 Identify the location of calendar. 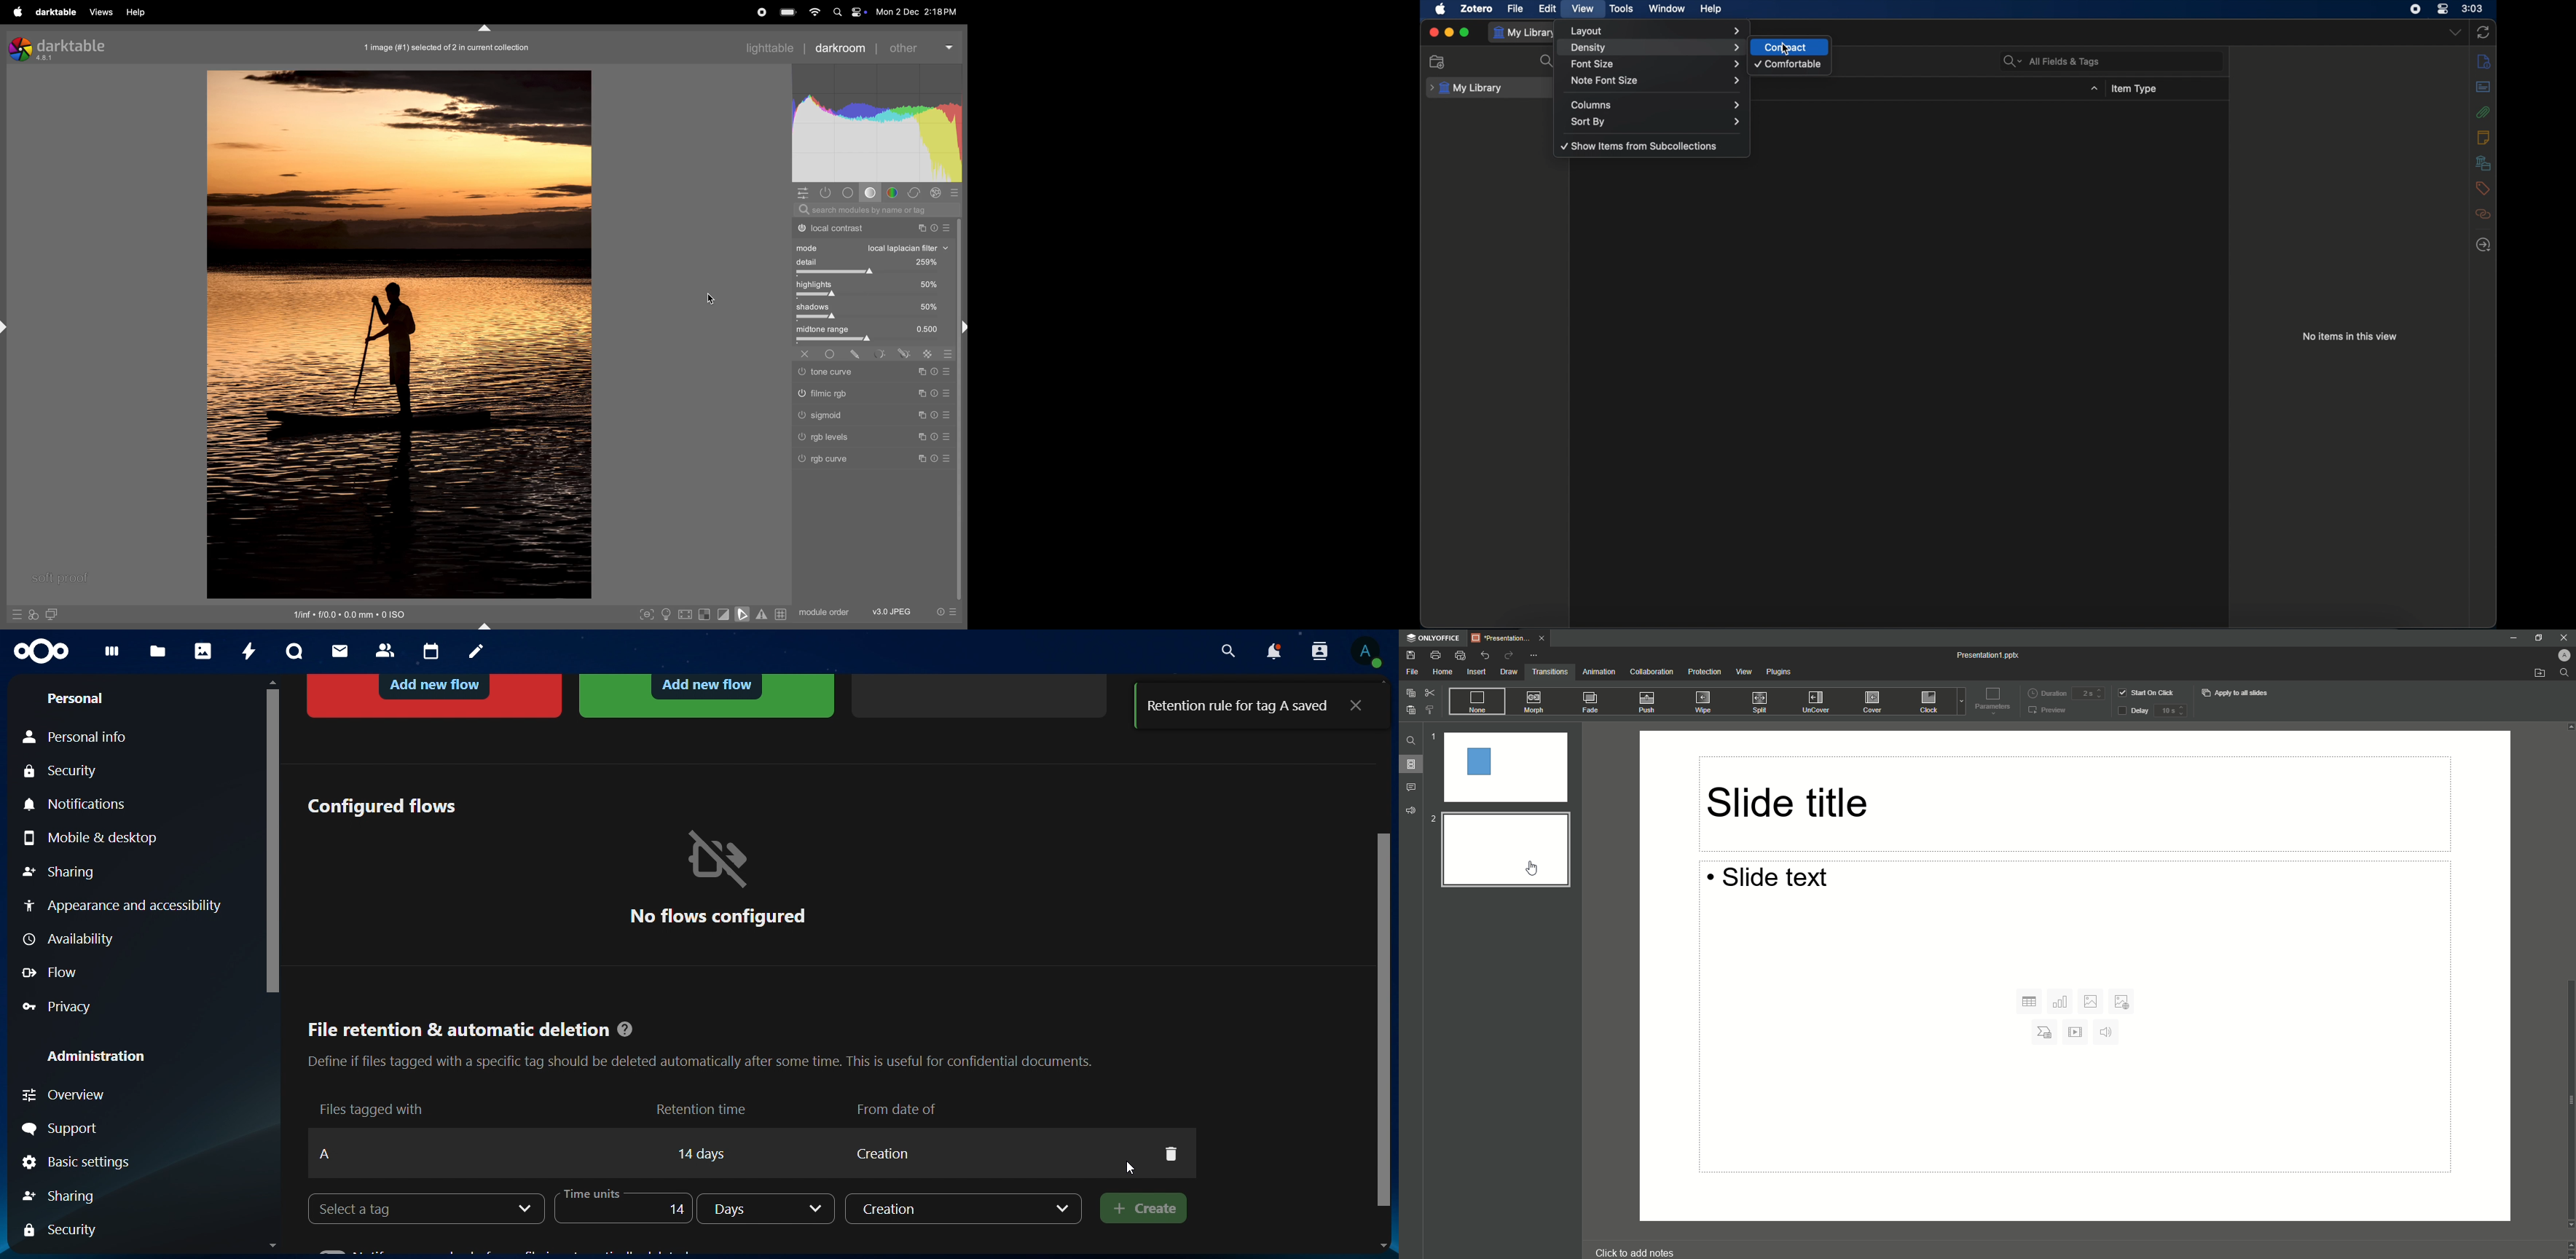
(432, 652).